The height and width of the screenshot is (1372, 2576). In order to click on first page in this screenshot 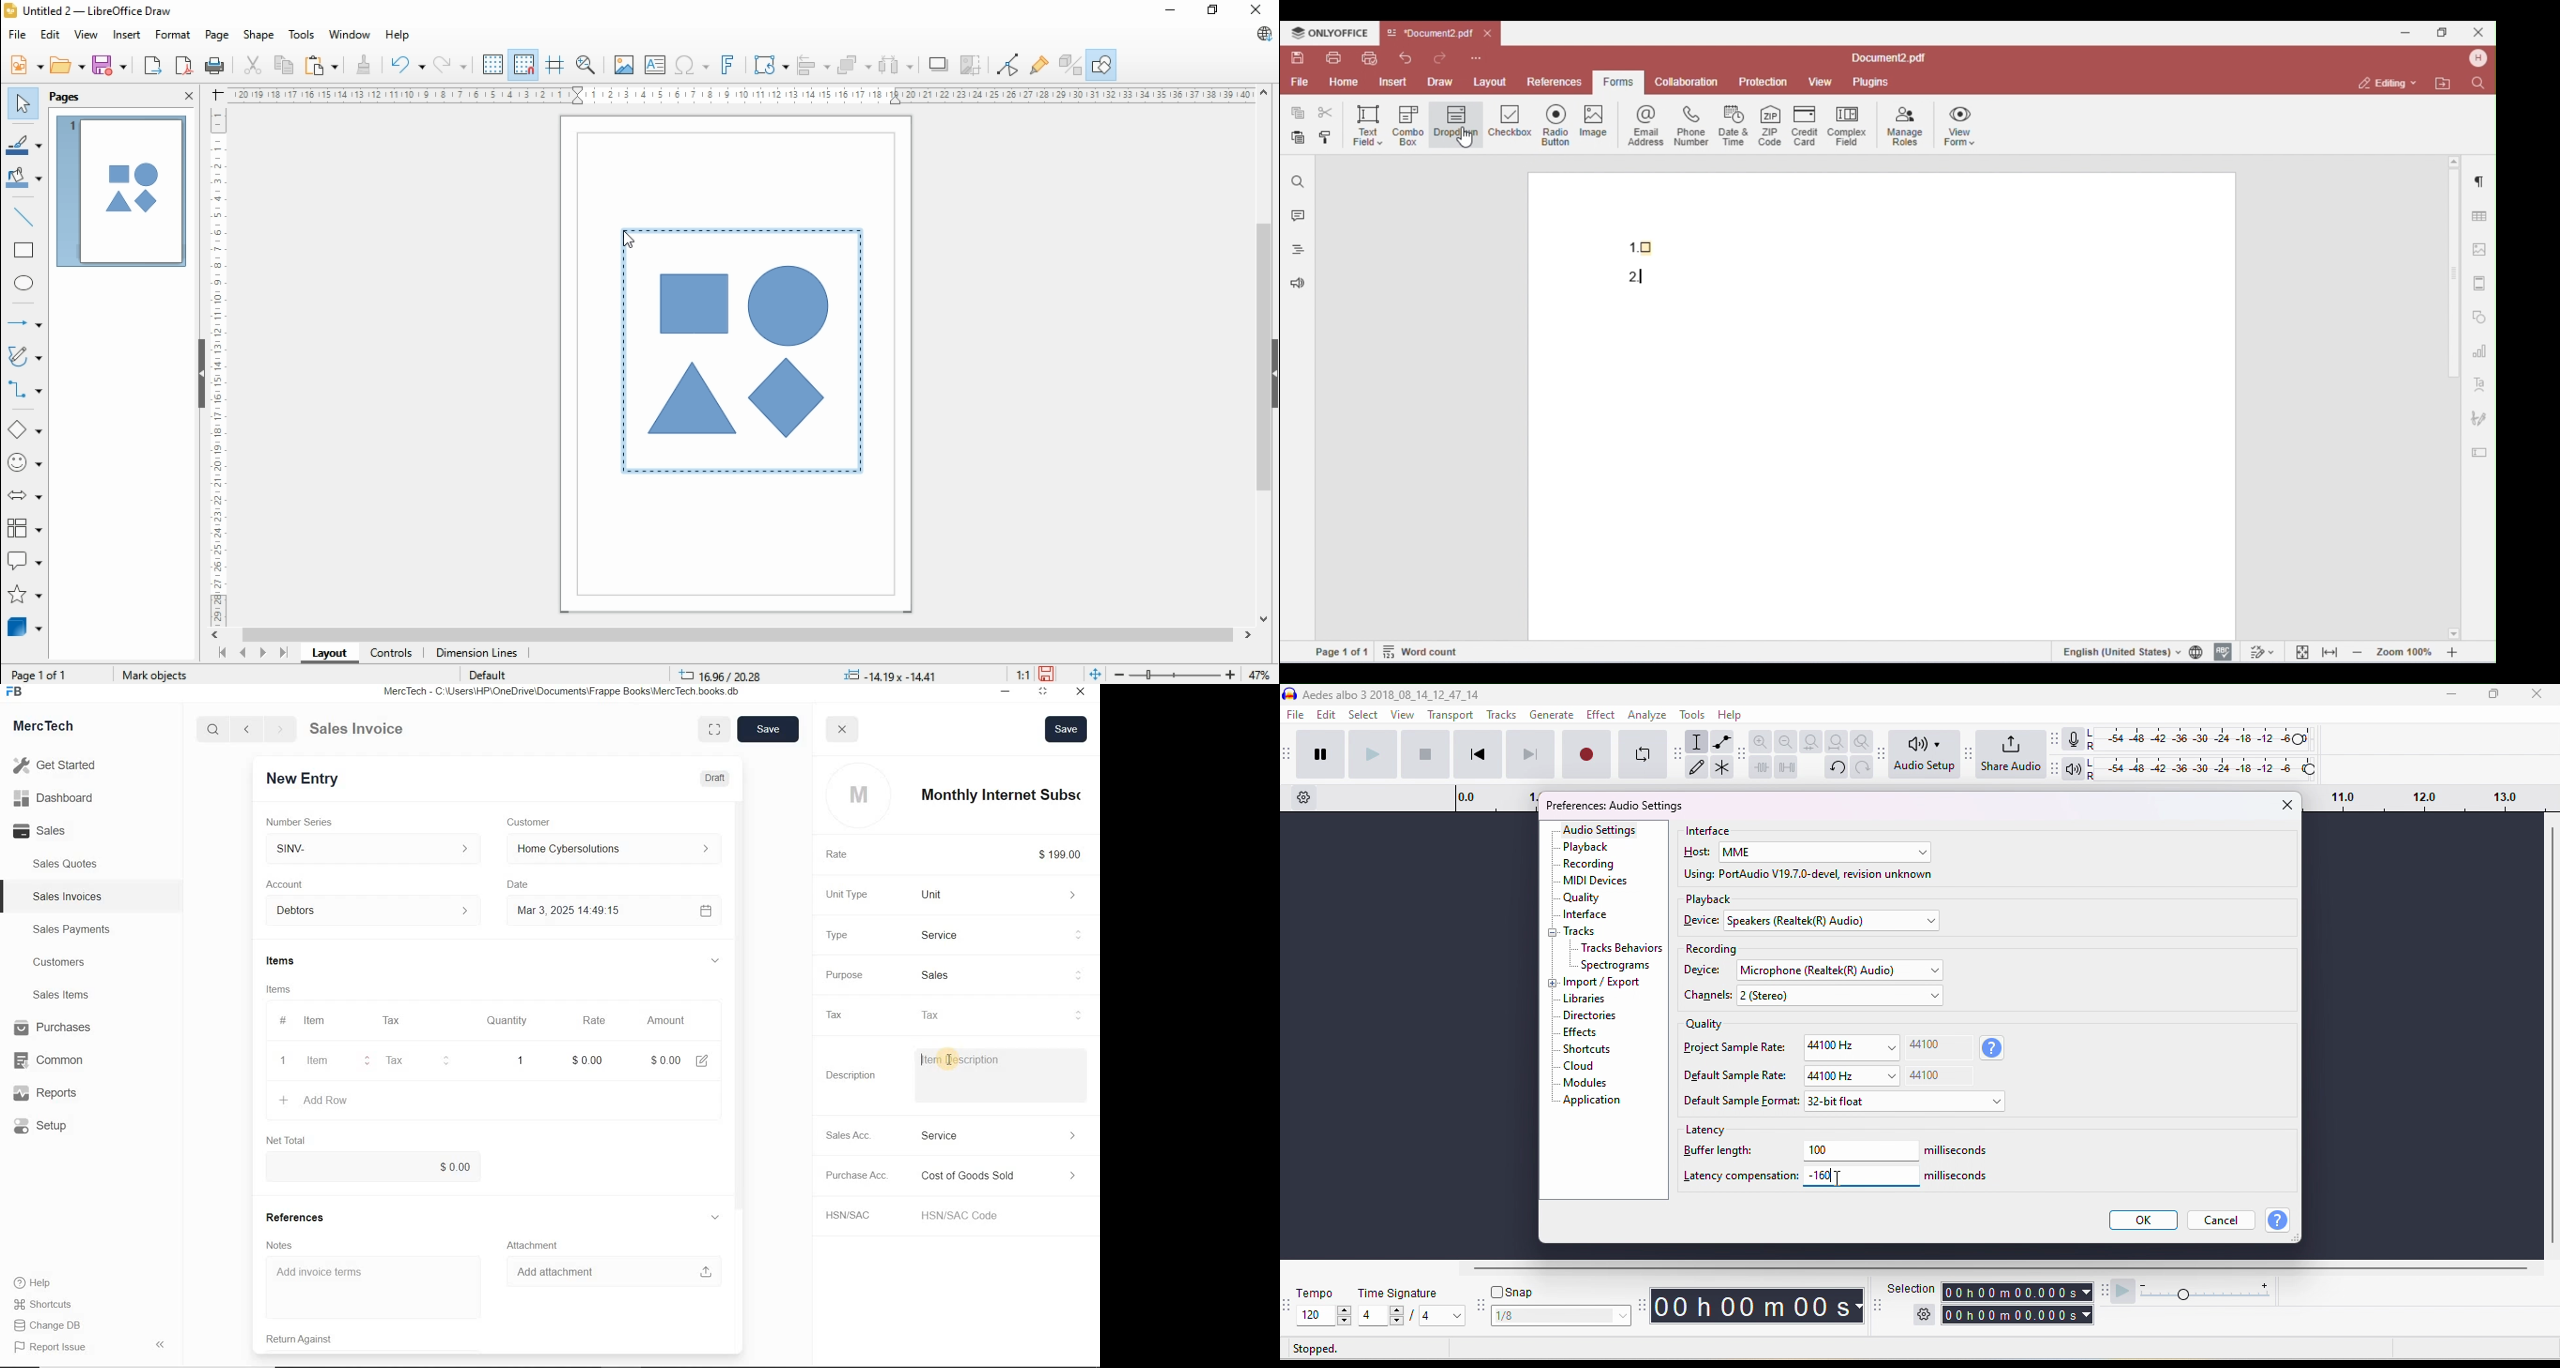, I will do `click(220, 653)`.